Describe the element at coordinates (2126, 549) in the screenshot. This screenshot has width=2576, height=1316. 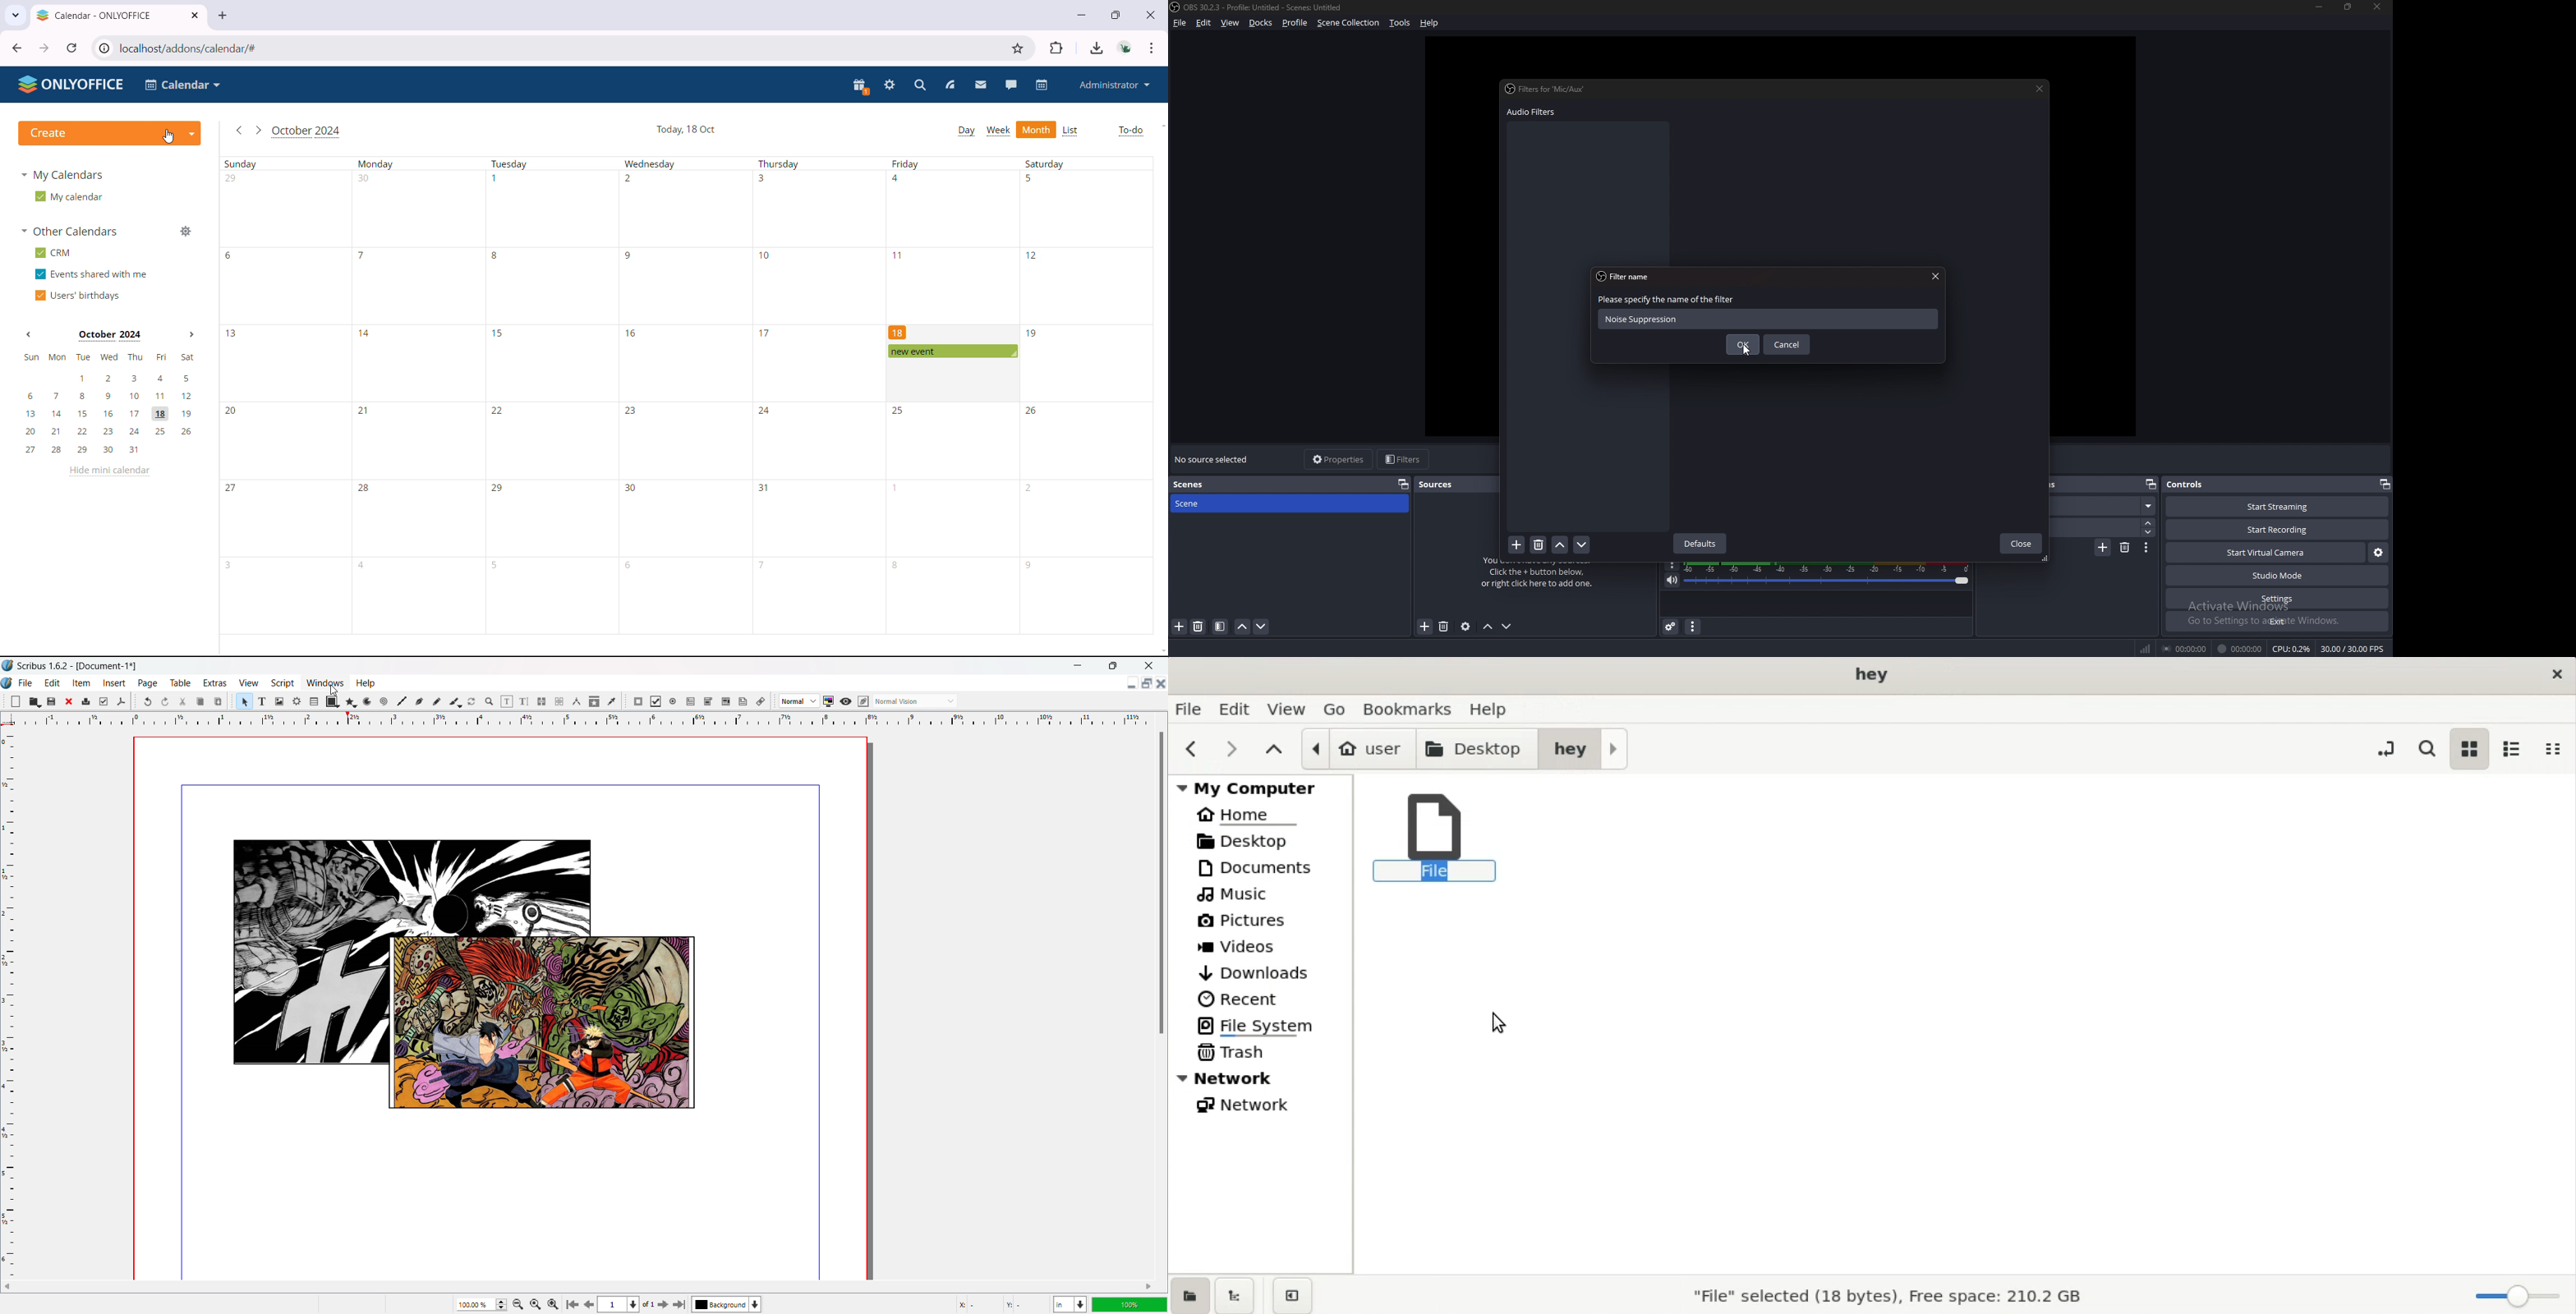
I see `remove transition` at that location.